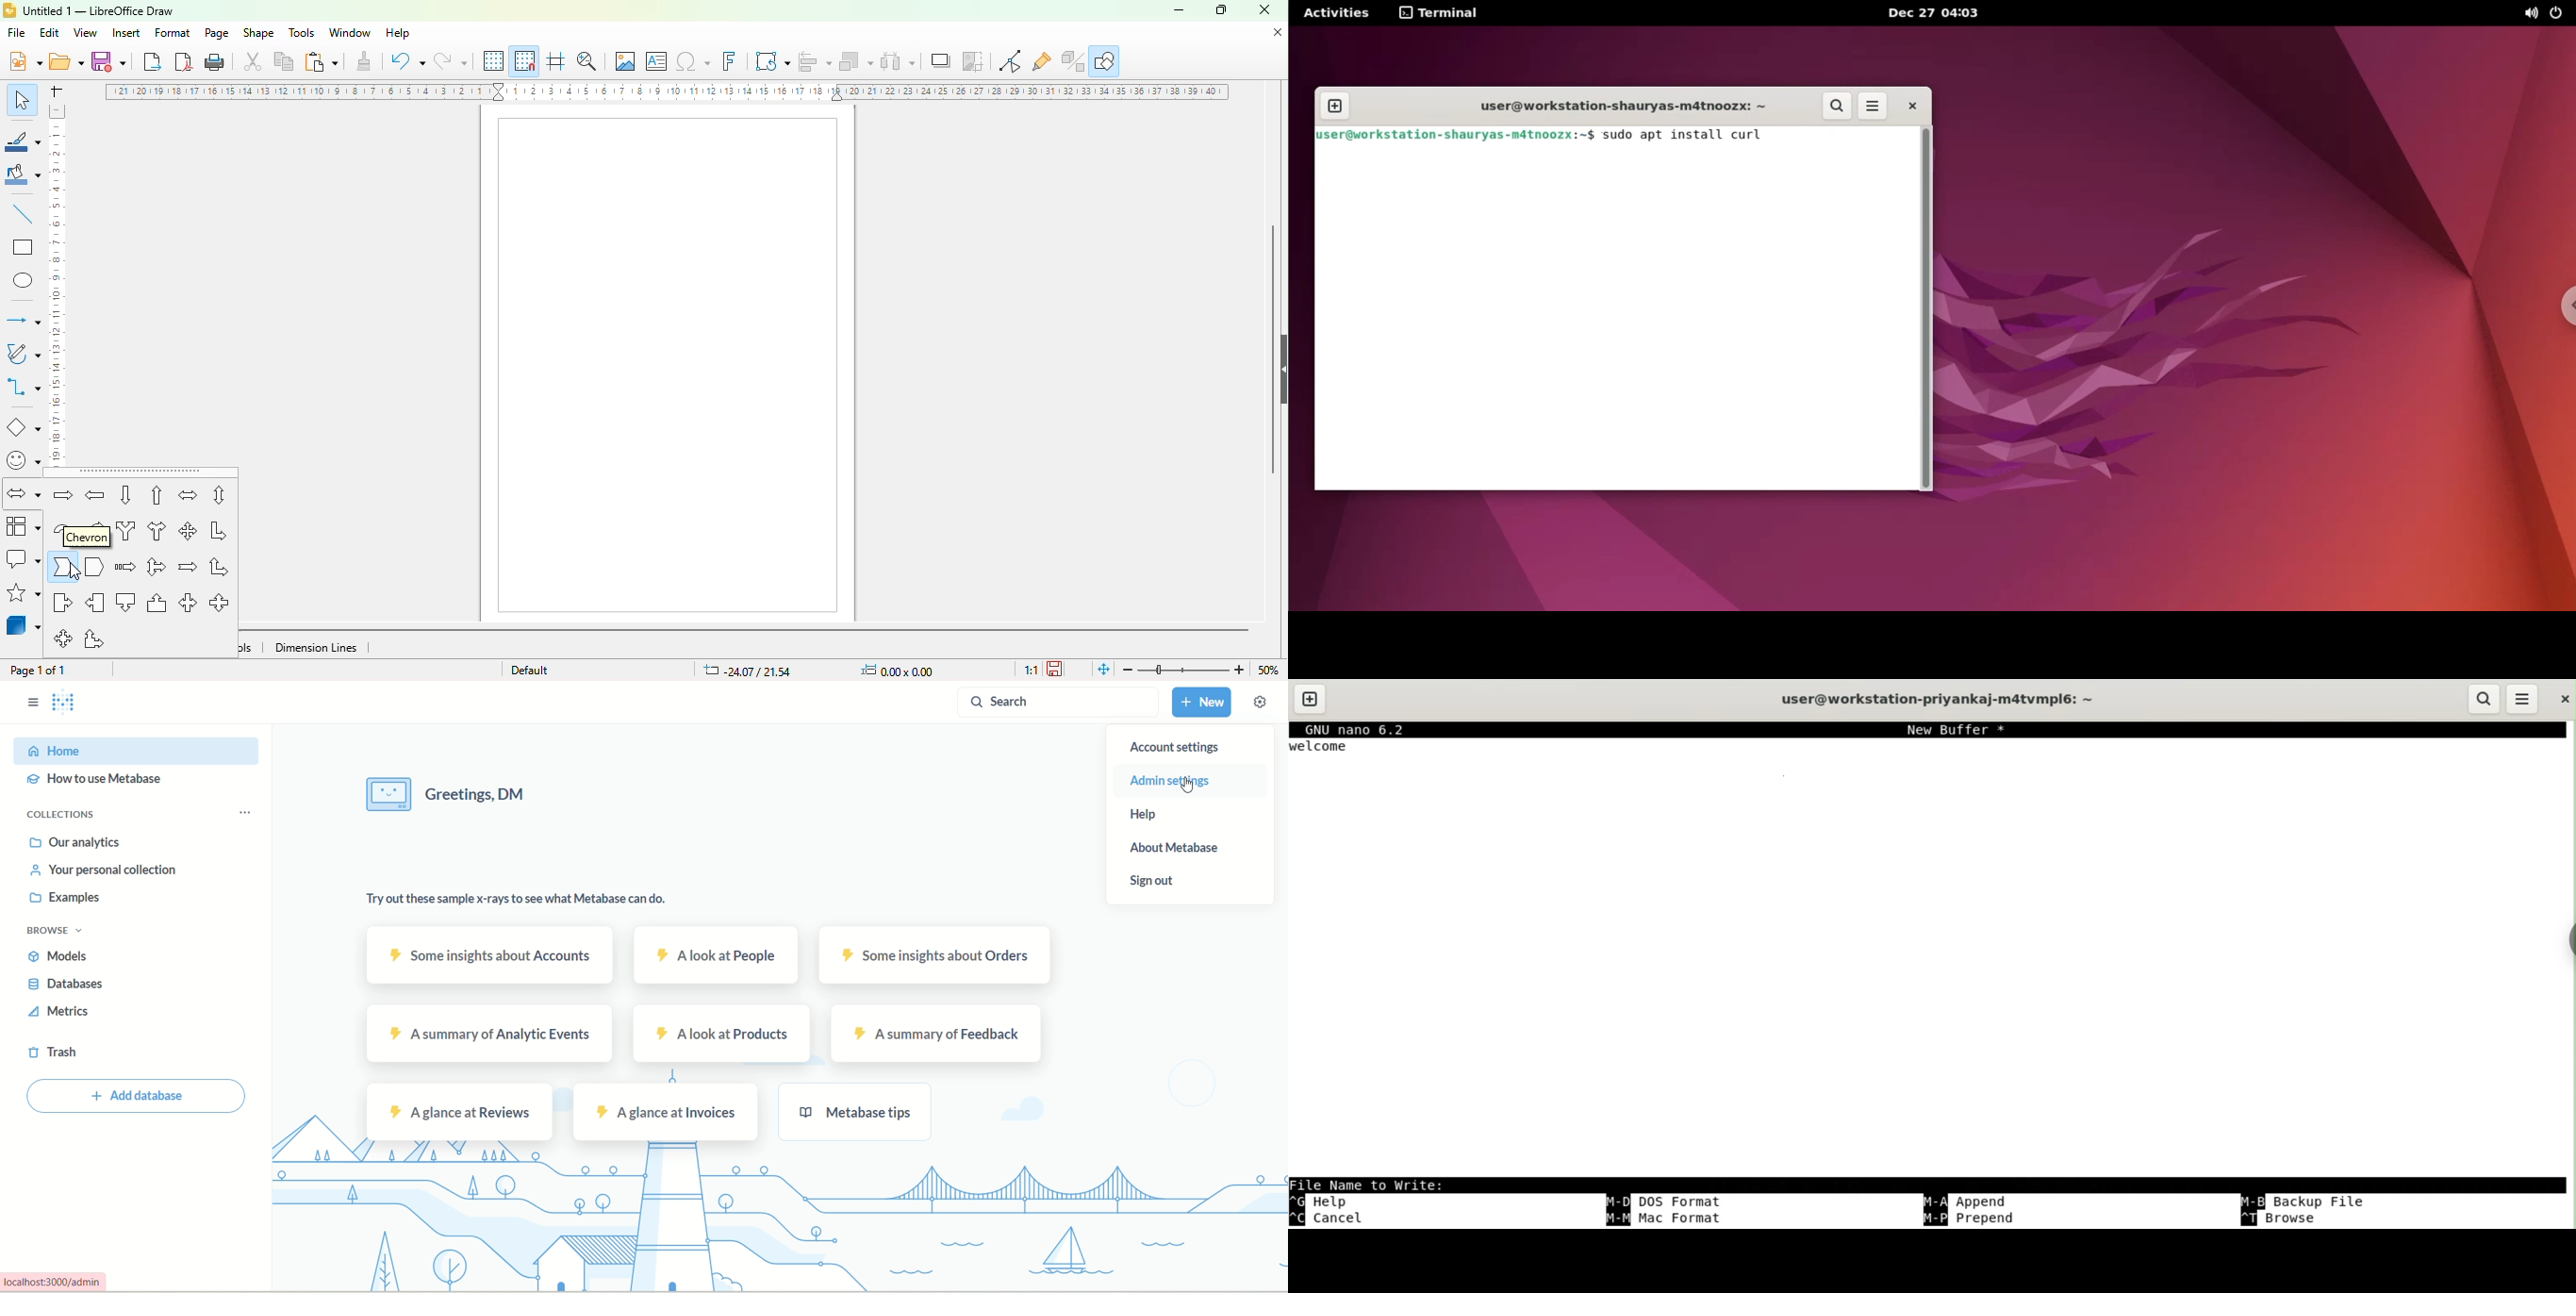 The height and width of the screenshot is (1316, 2576). Describe the element at coordinates (71, 704) in the screenshot. I see `logo` at that location.